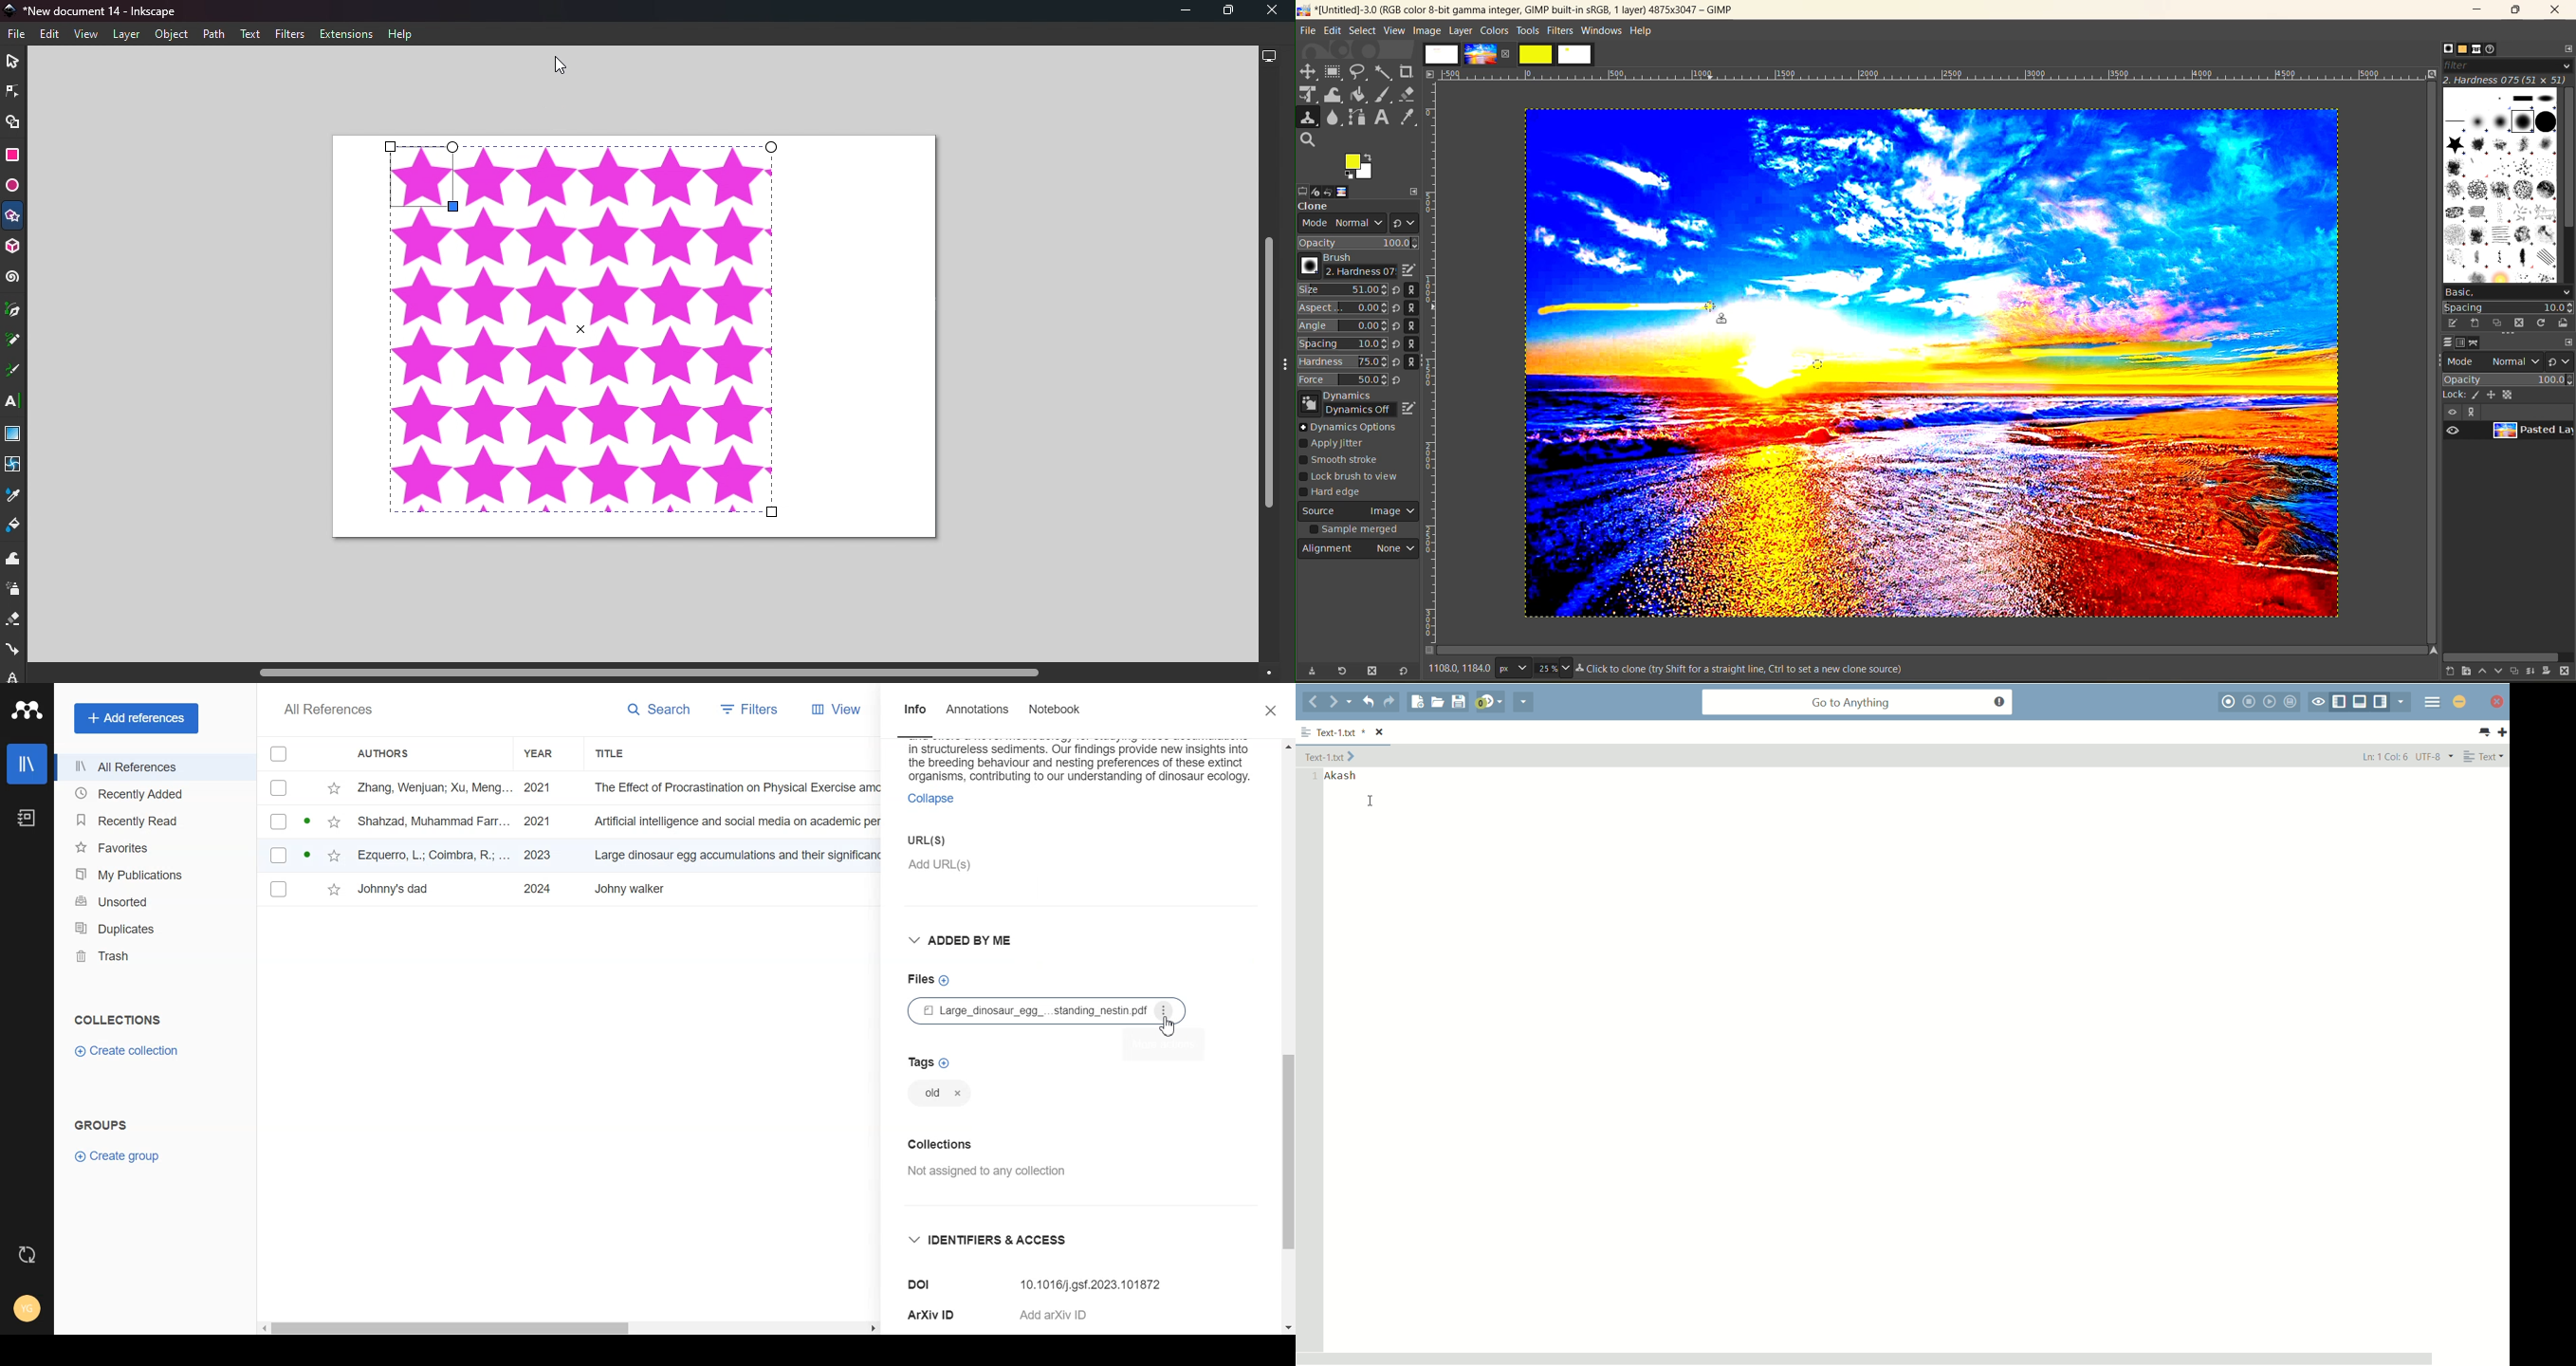 The width and height of the screenshot is (2576, 1372). What do you see at coordinates (2494, 360) in the screenshot?
I see `mode` at bounding box center [2494, 360].